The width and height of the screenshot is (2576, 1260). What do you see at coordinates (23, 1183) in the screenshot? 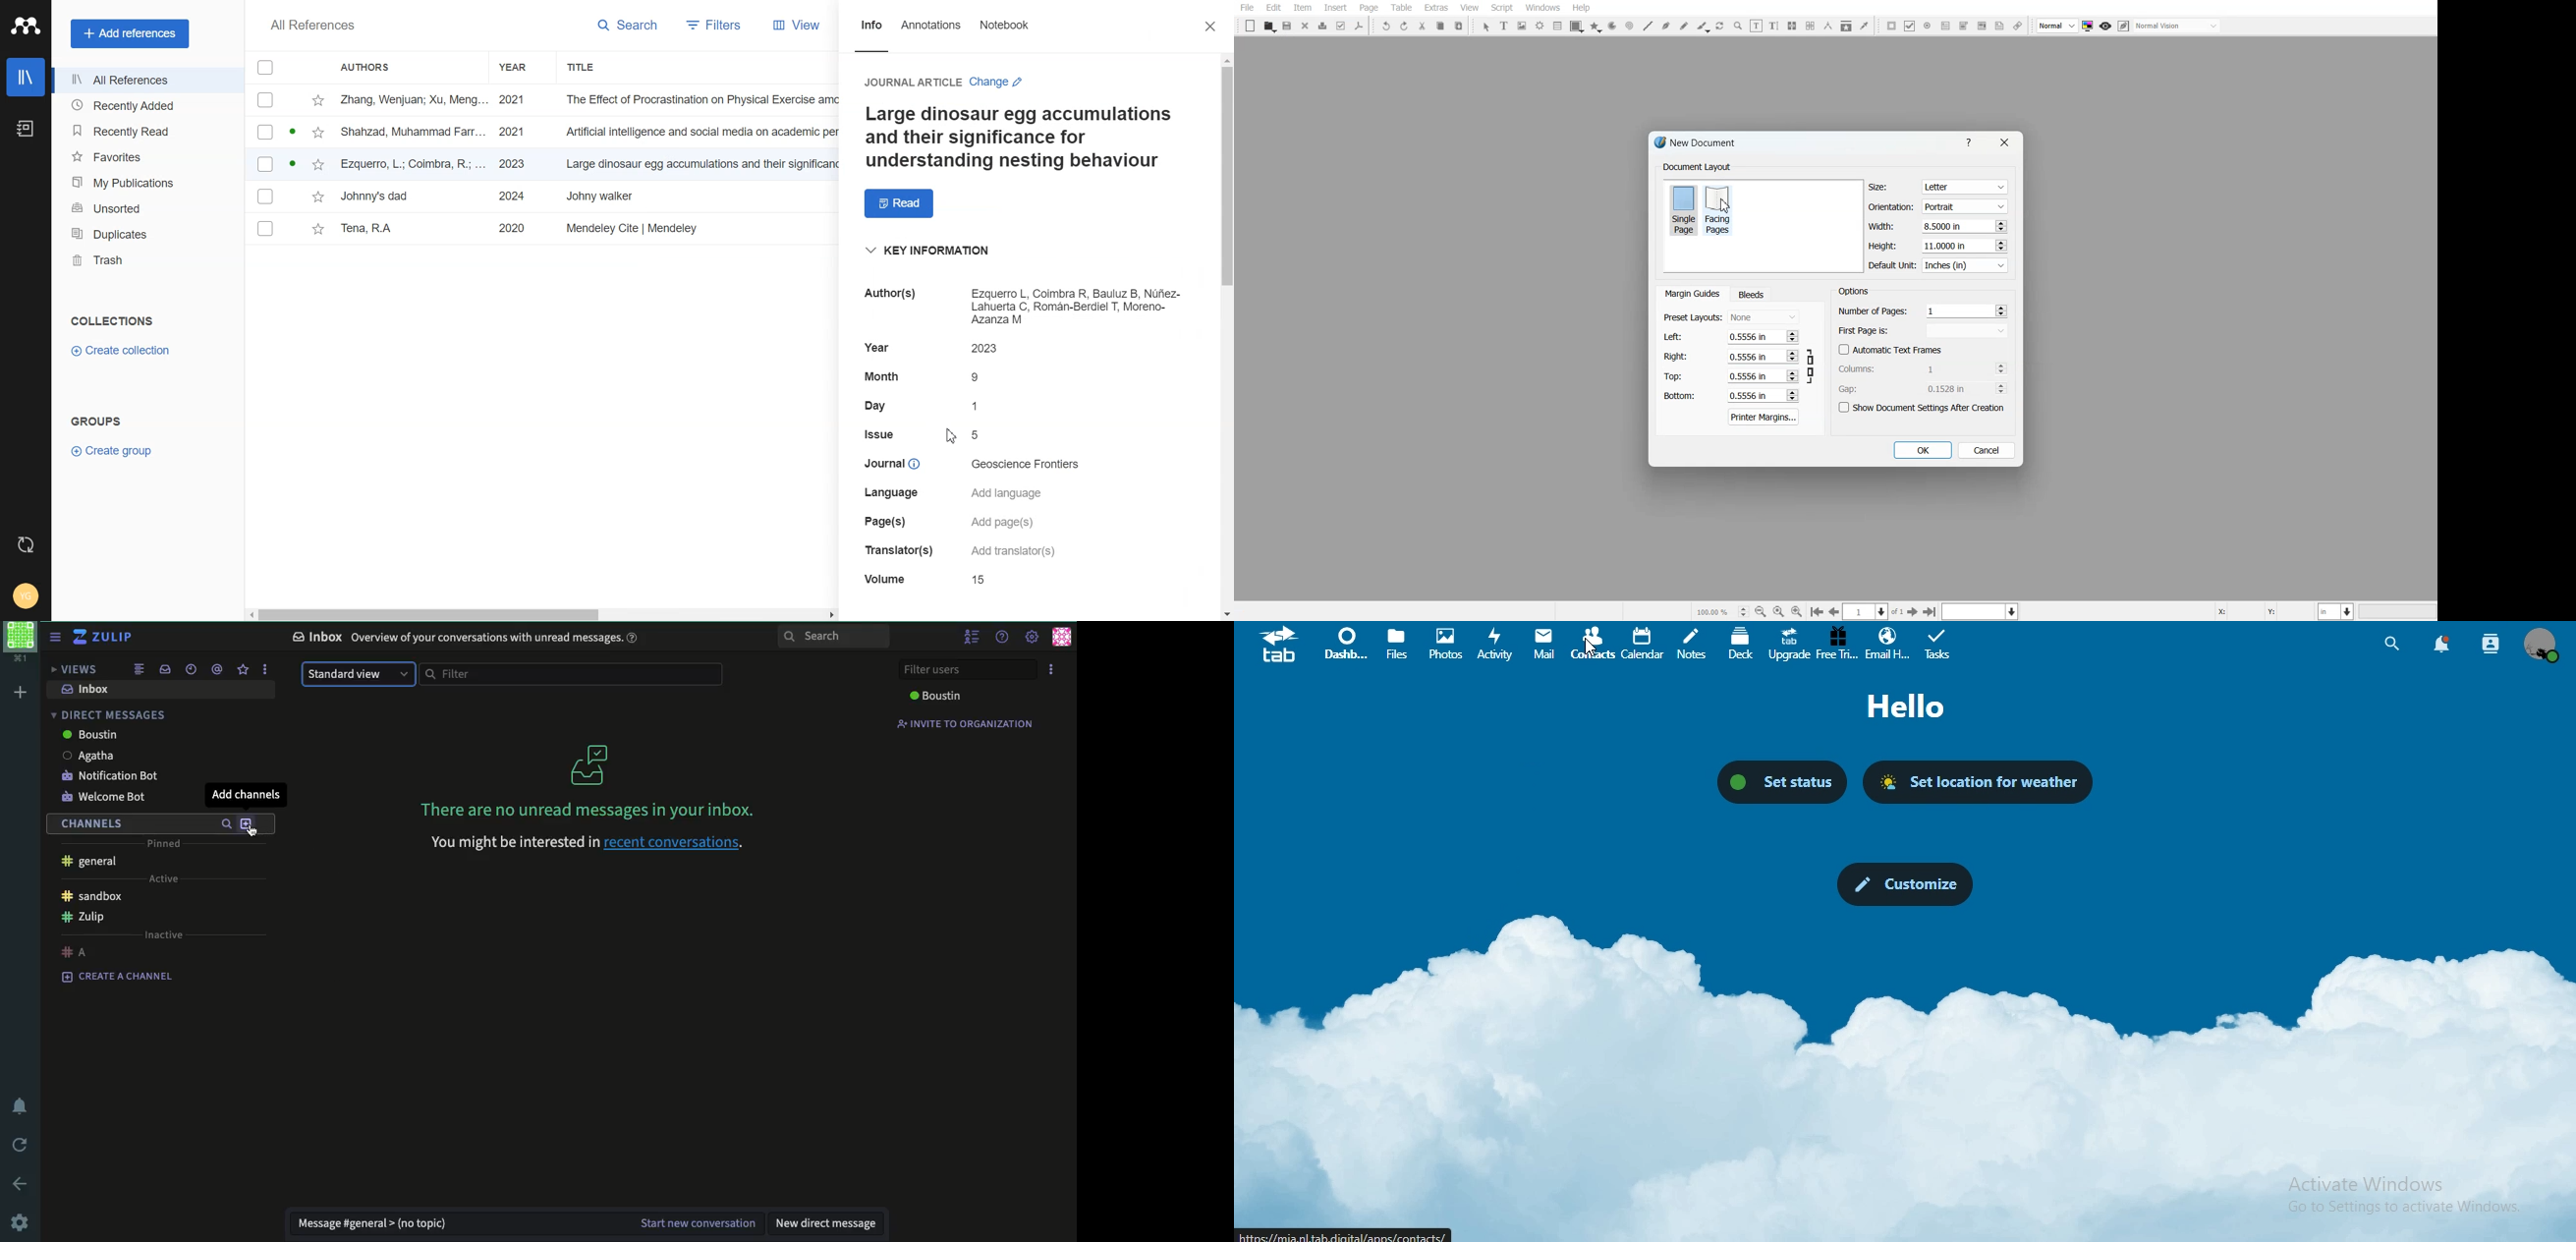
I see `back` at bounding box center [23, 1183].